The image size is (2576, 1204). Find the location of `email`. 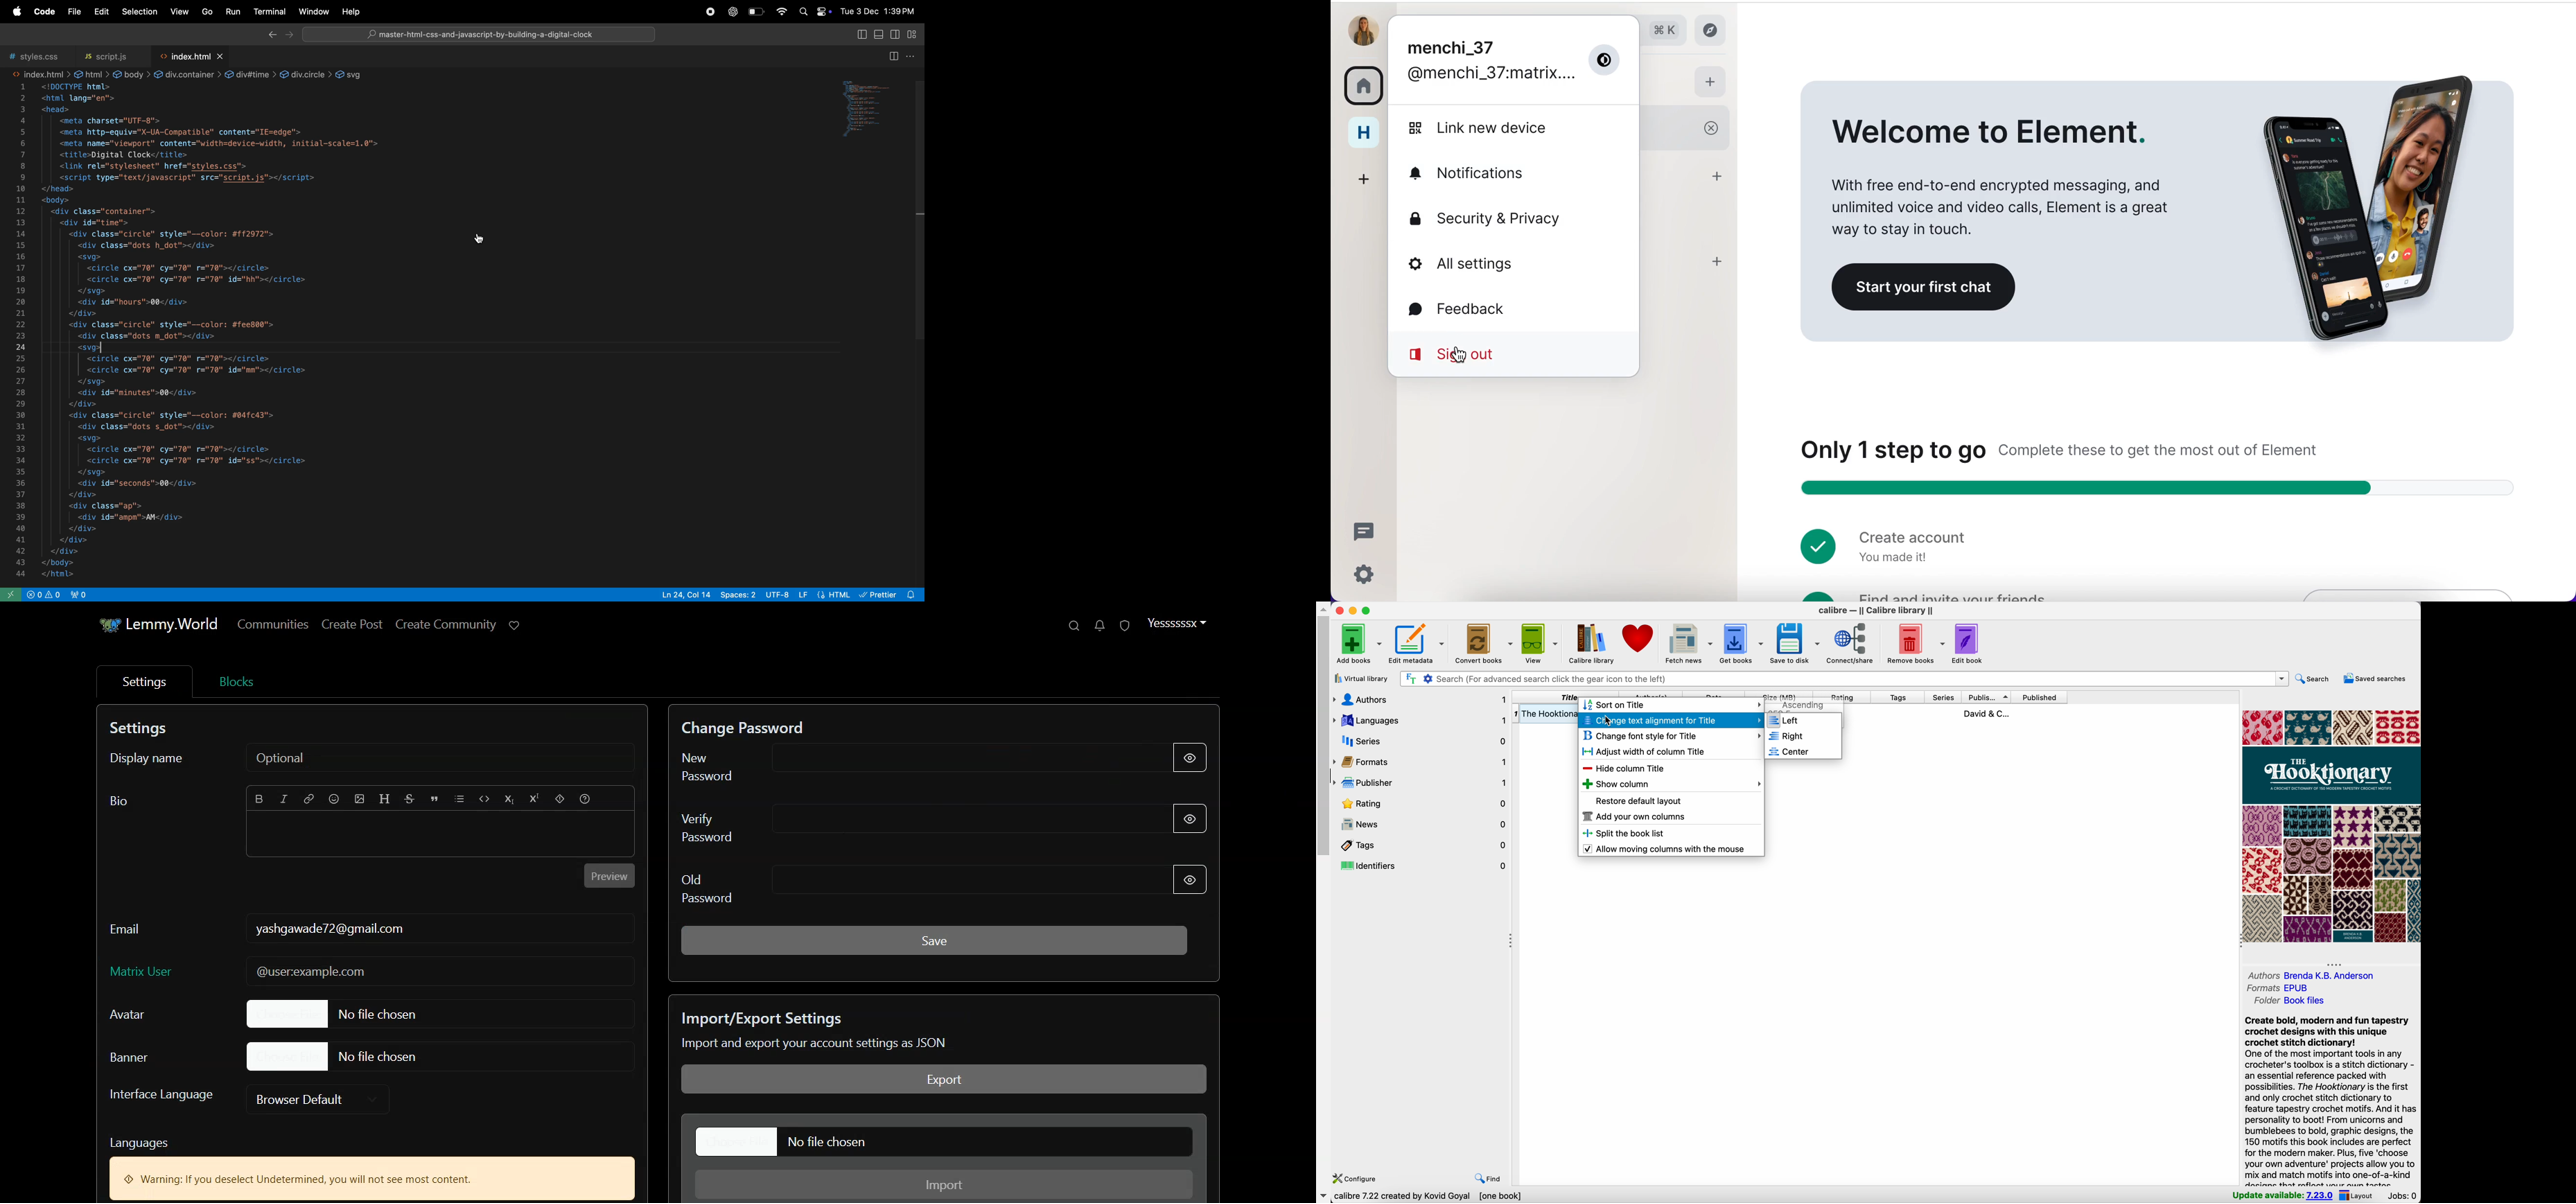

email is located at coordinates (354, 927).